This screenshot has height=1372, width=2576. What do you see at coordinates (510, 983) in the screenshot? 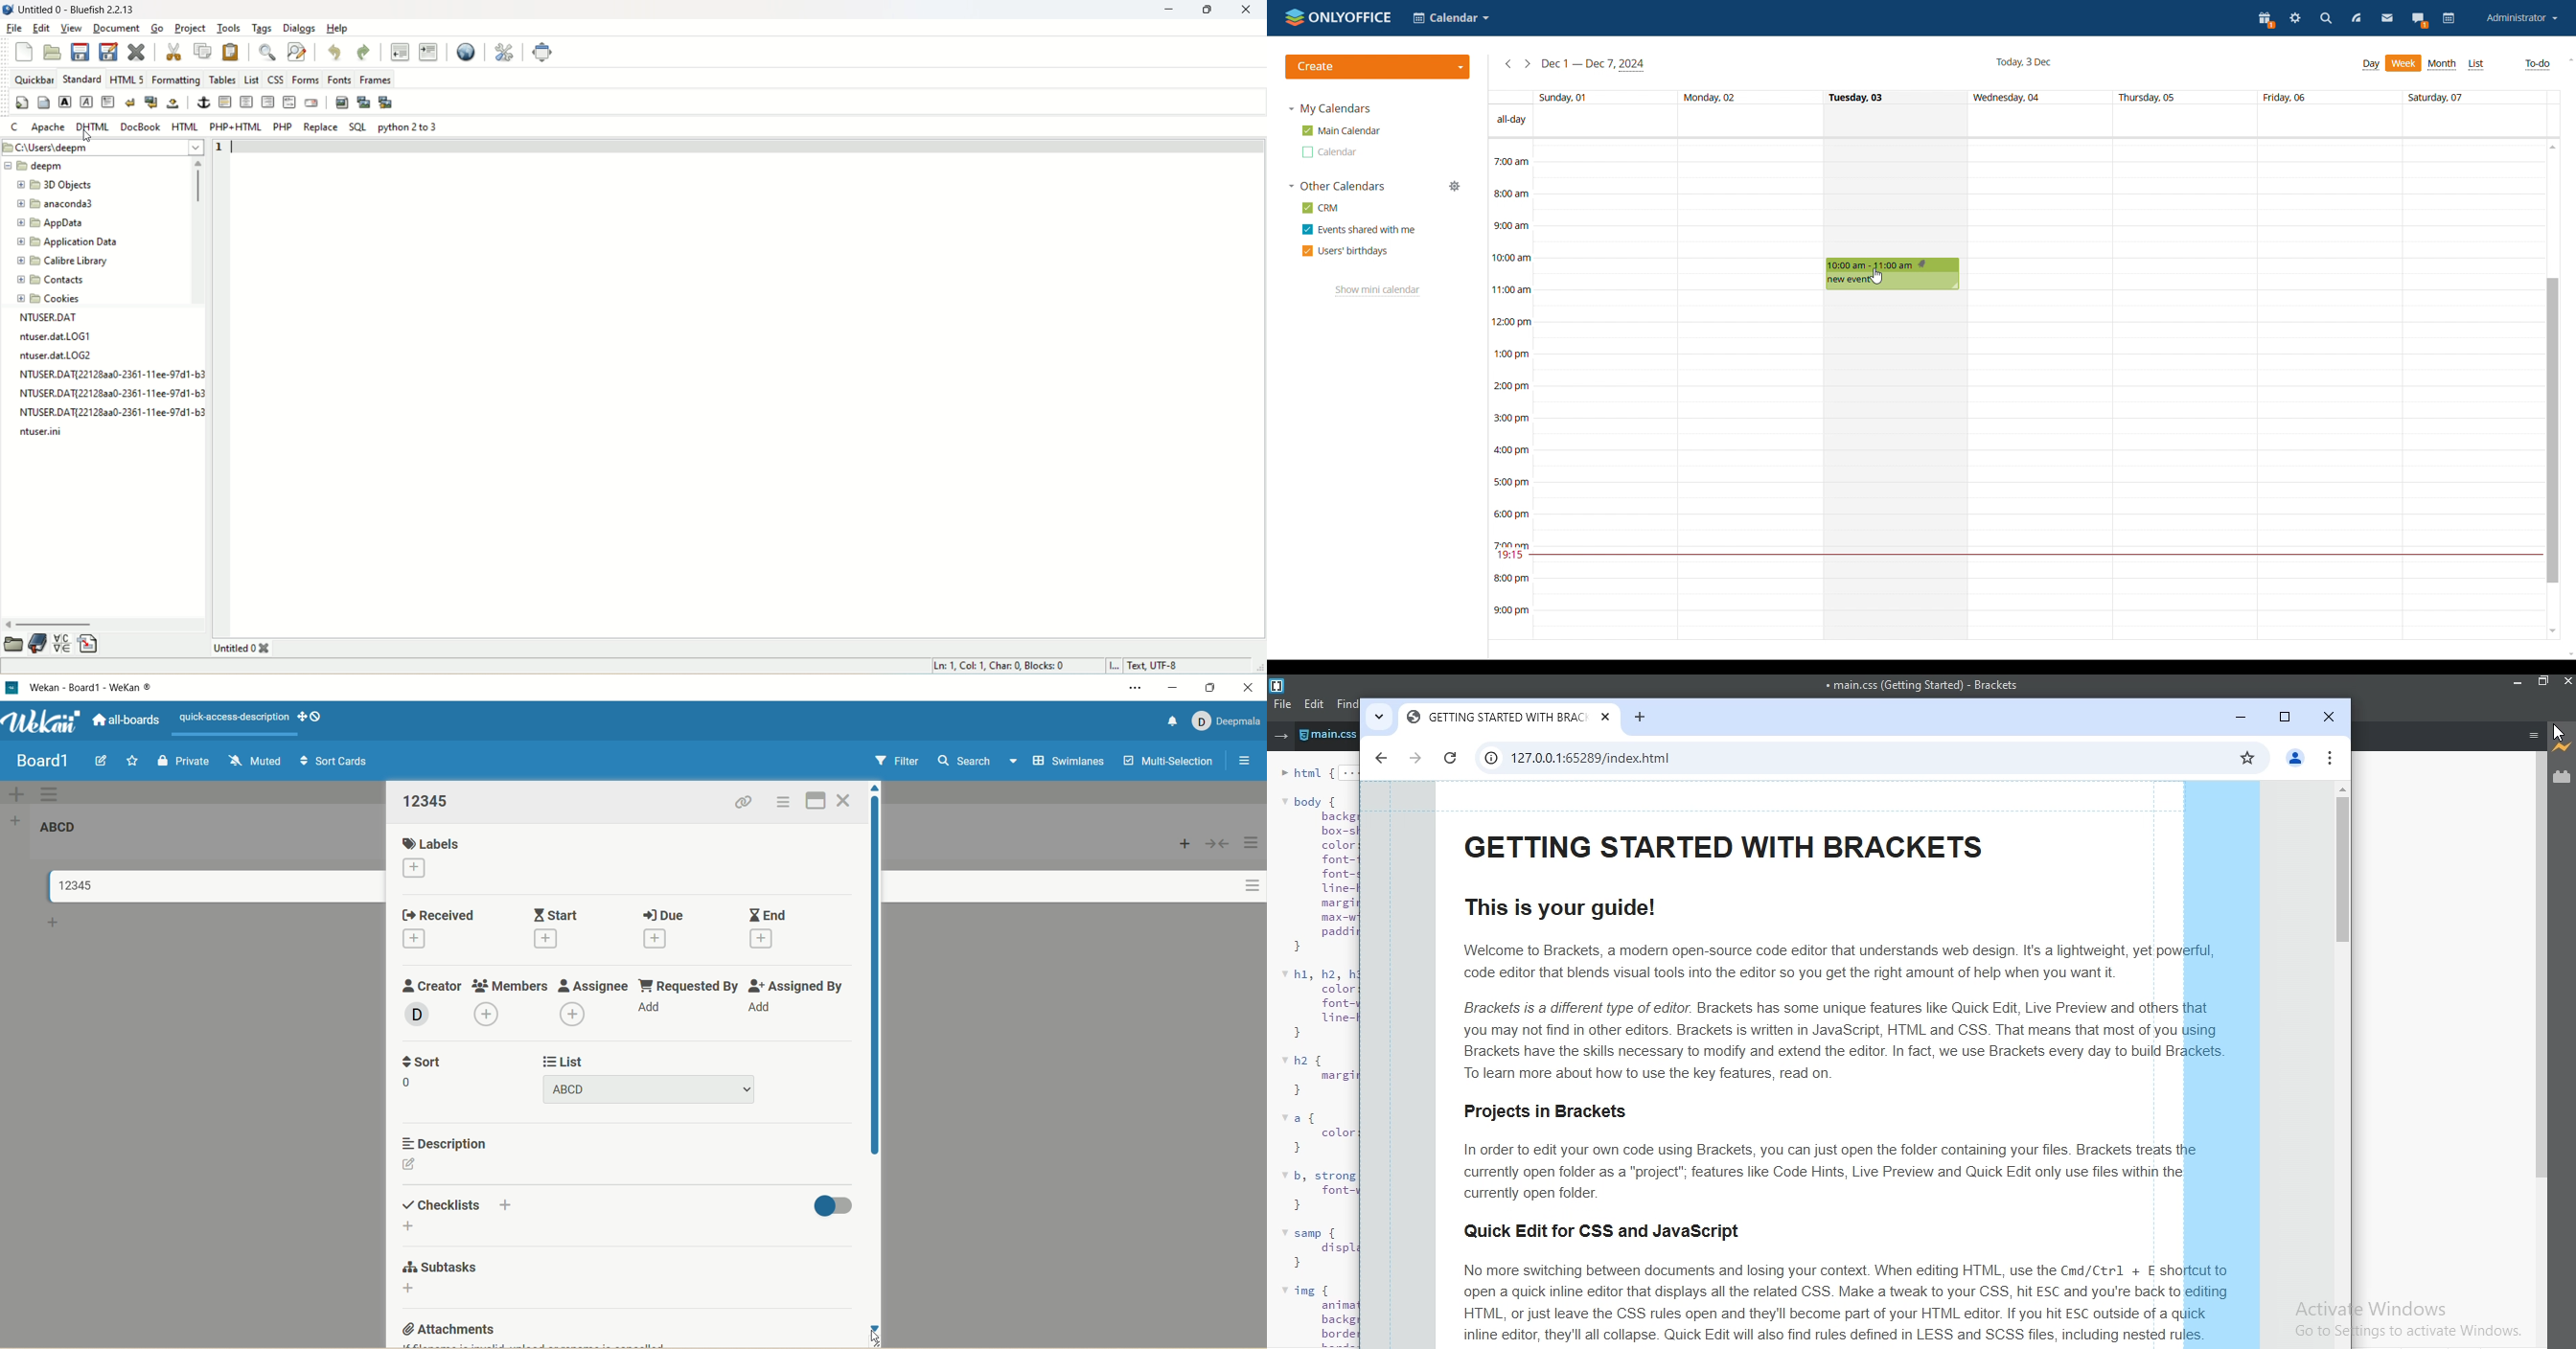
I see `members` at bounding box center [510, 983].